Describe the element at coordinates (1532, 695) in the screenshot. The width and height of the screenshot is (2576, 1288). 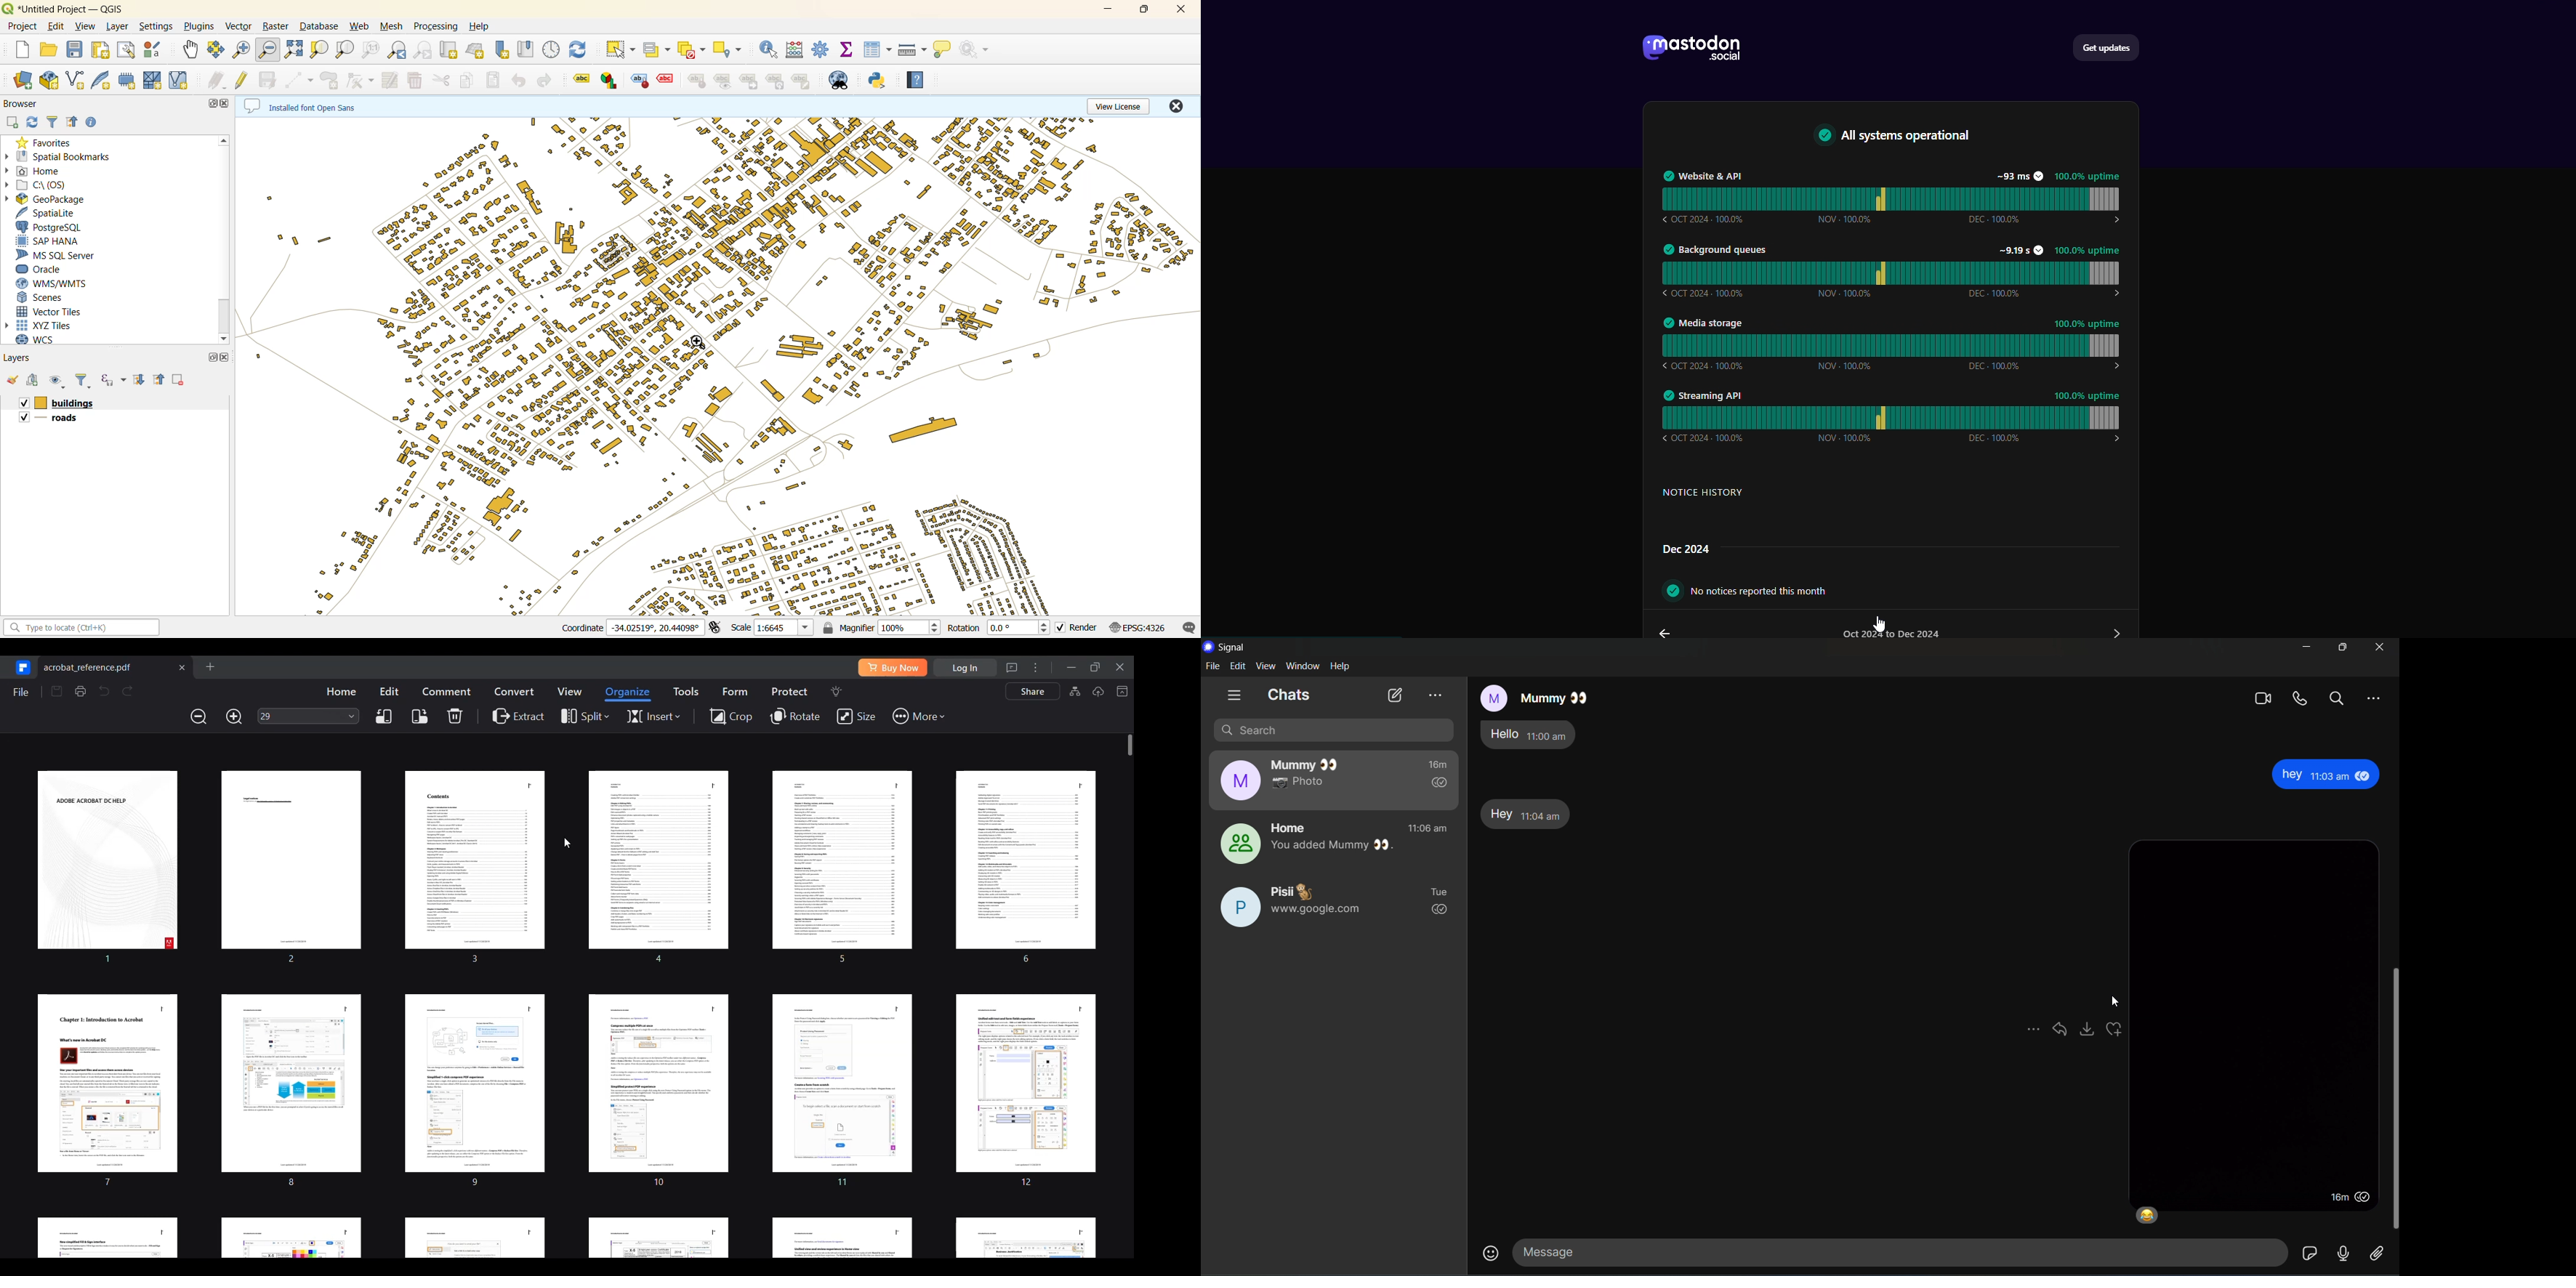
I see `mummy chat ` at that location.